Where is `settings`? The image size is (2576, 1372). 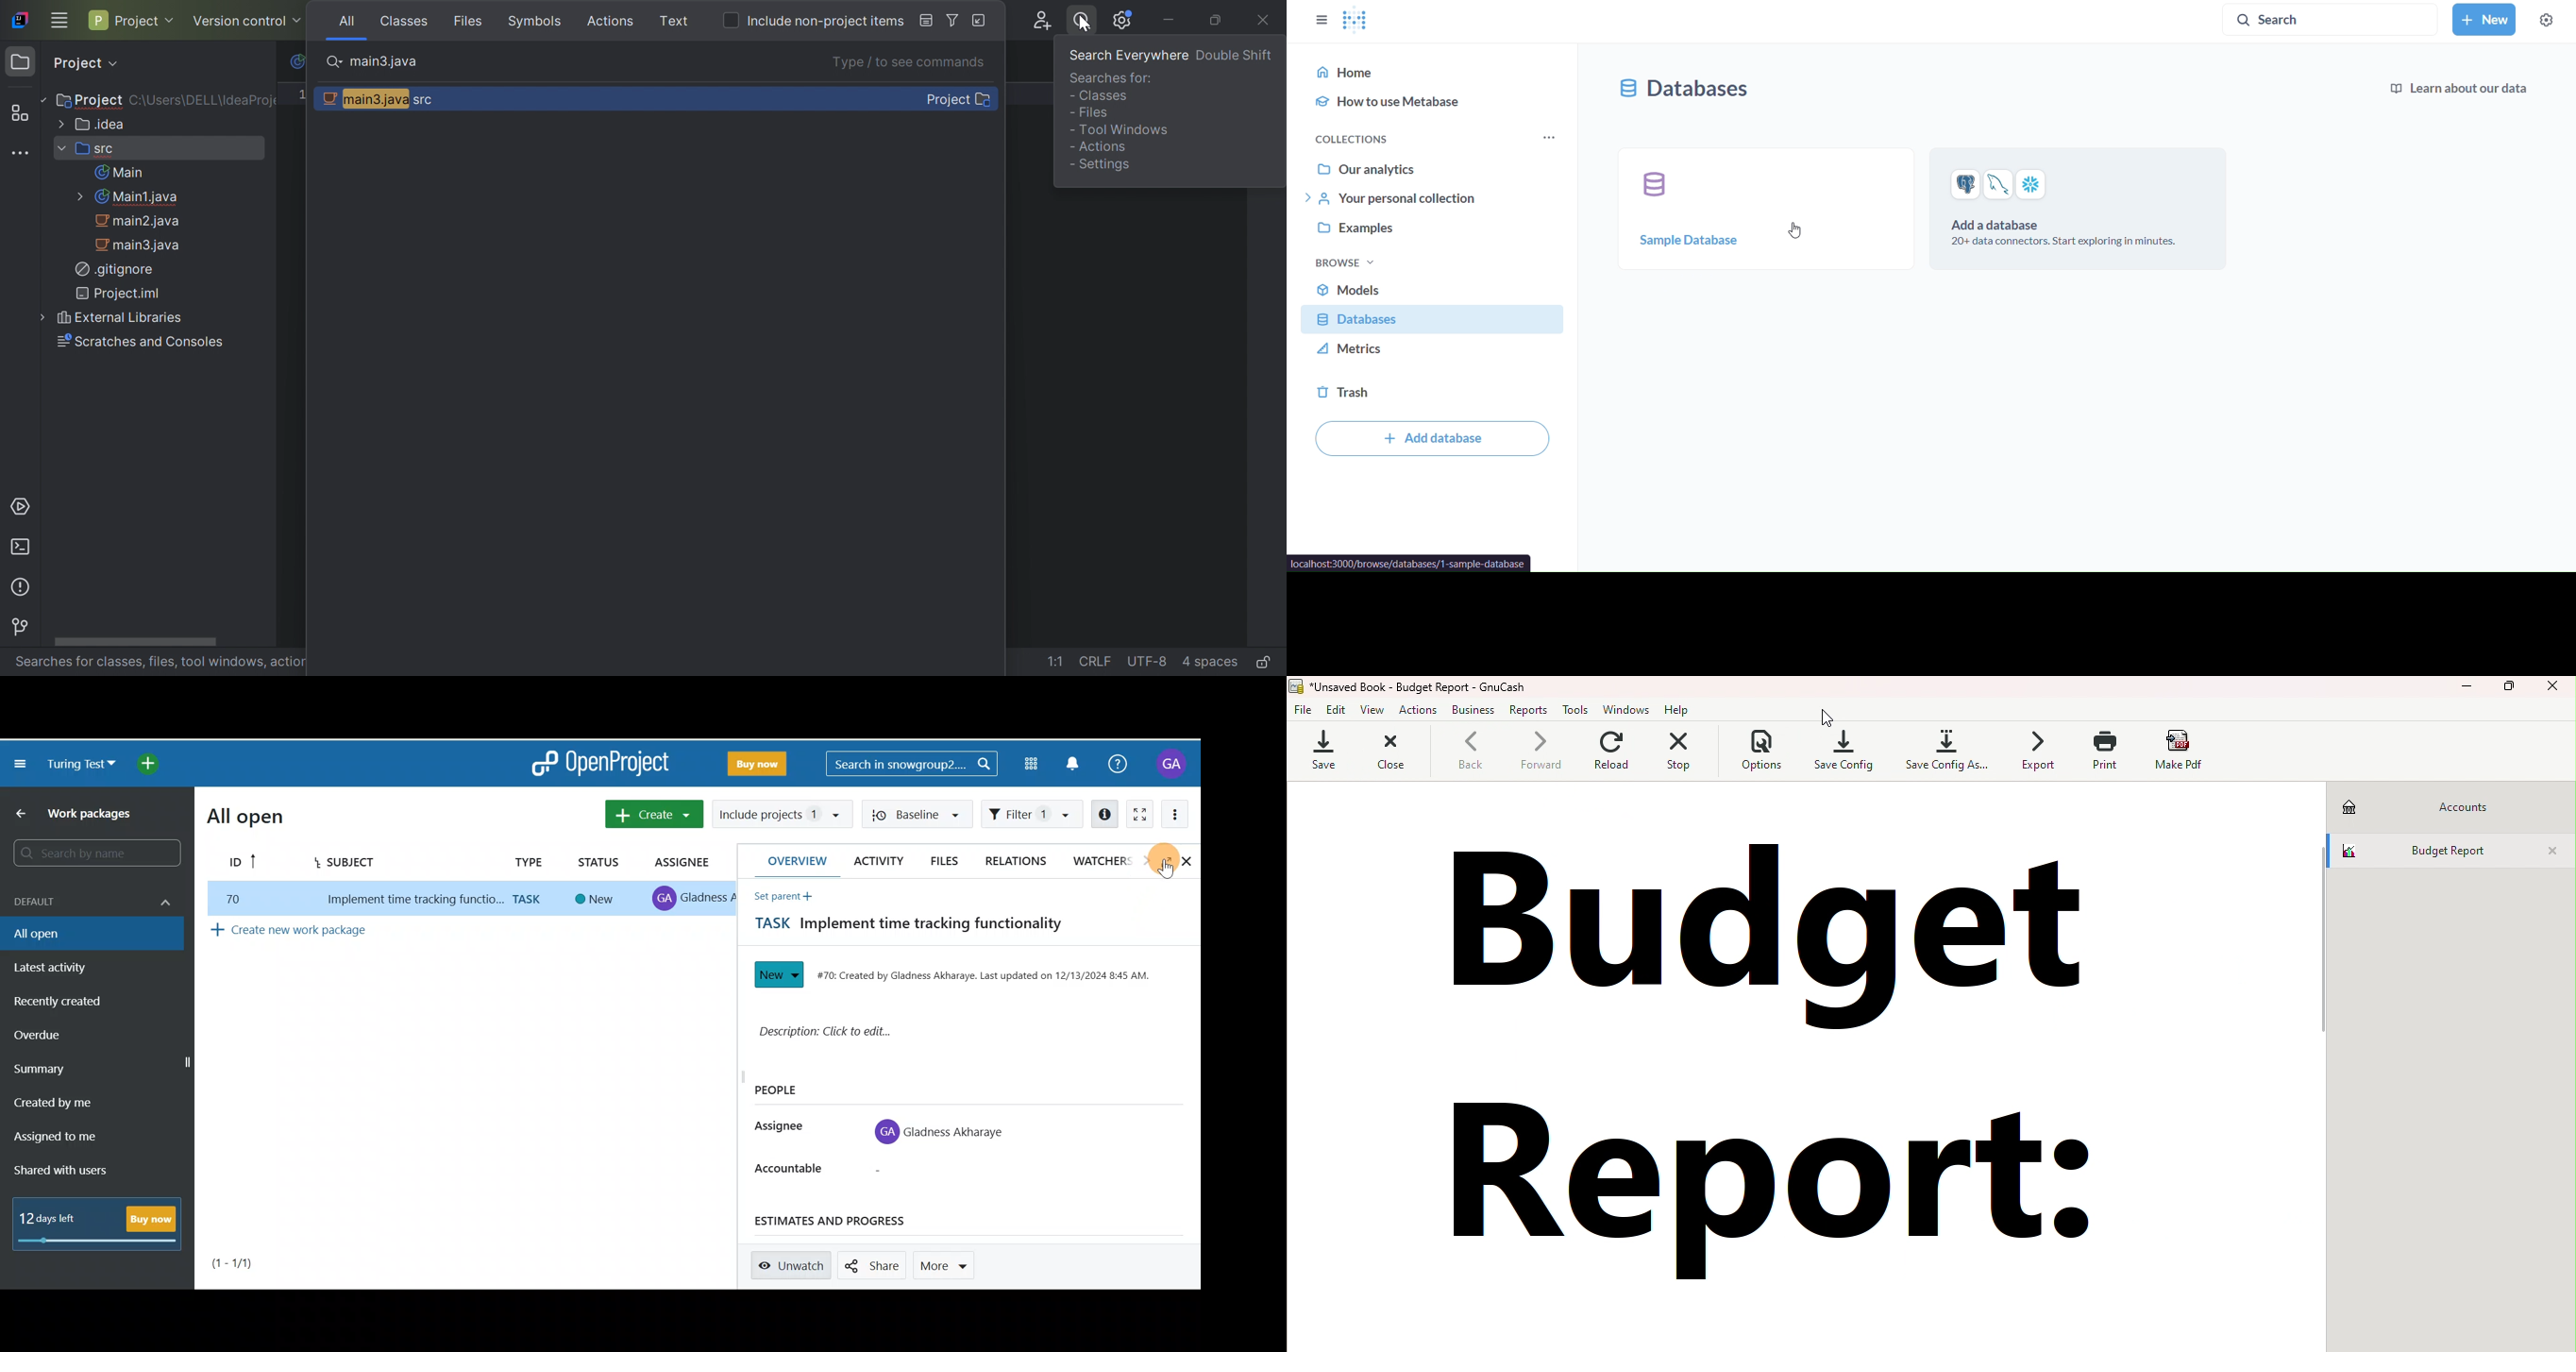 settings is located at coordinates (2546, 19).